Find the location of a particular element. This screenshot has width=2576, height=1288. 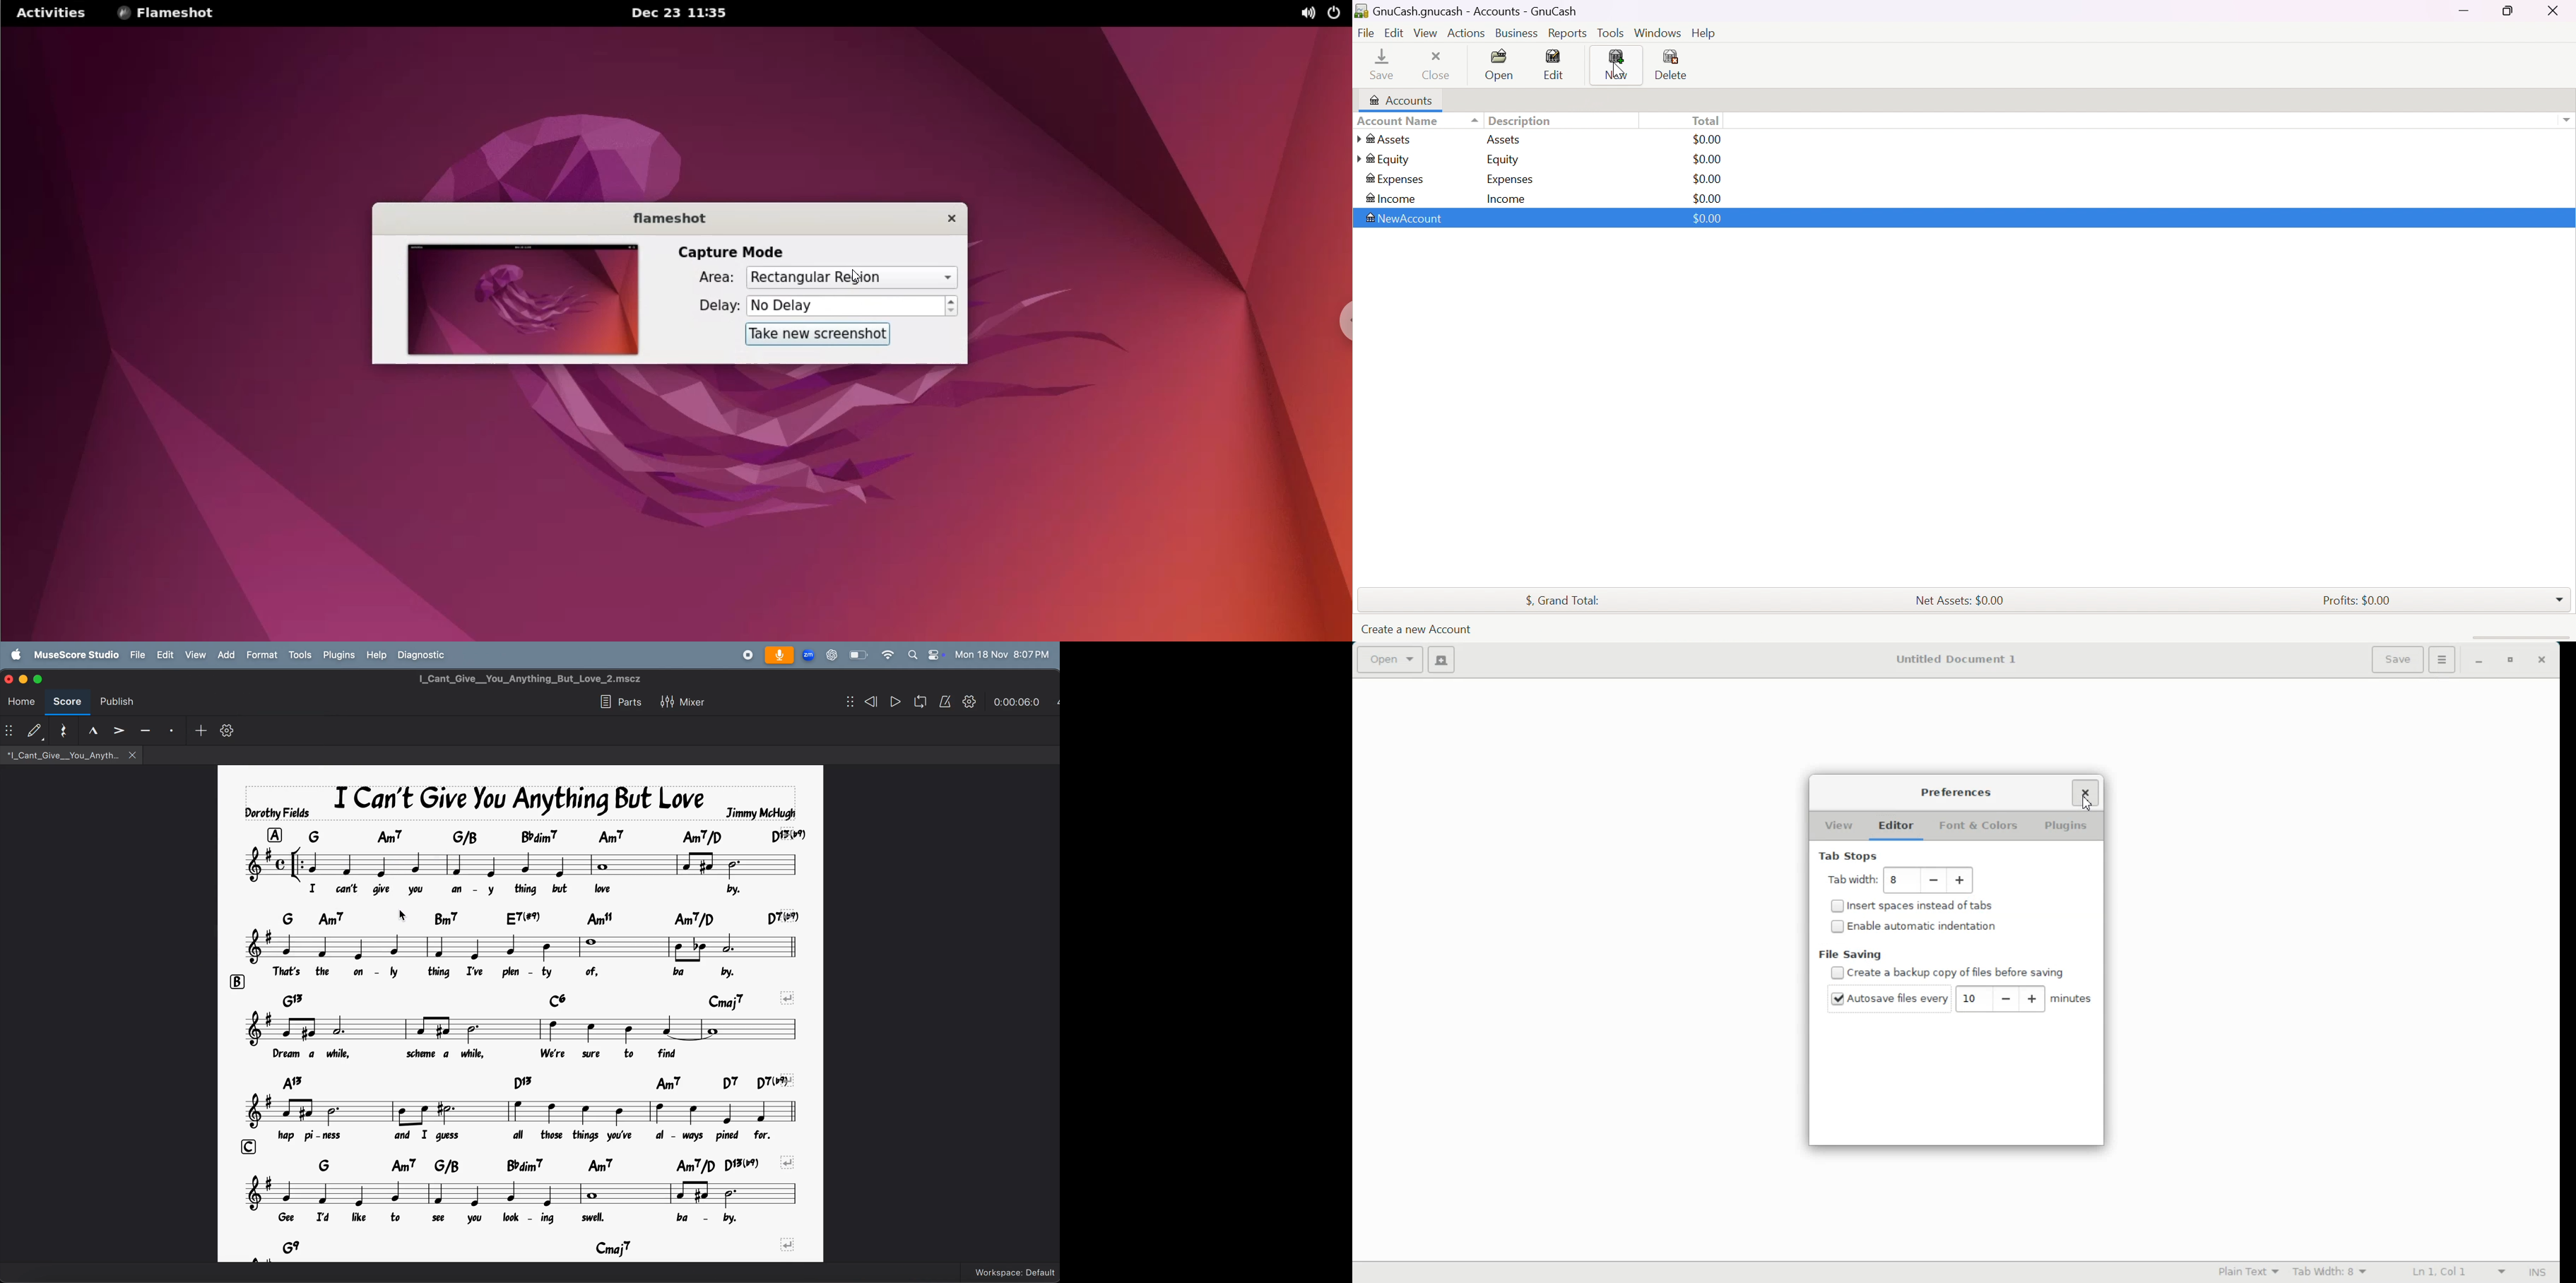

time is located at coordinates (1024, 703).